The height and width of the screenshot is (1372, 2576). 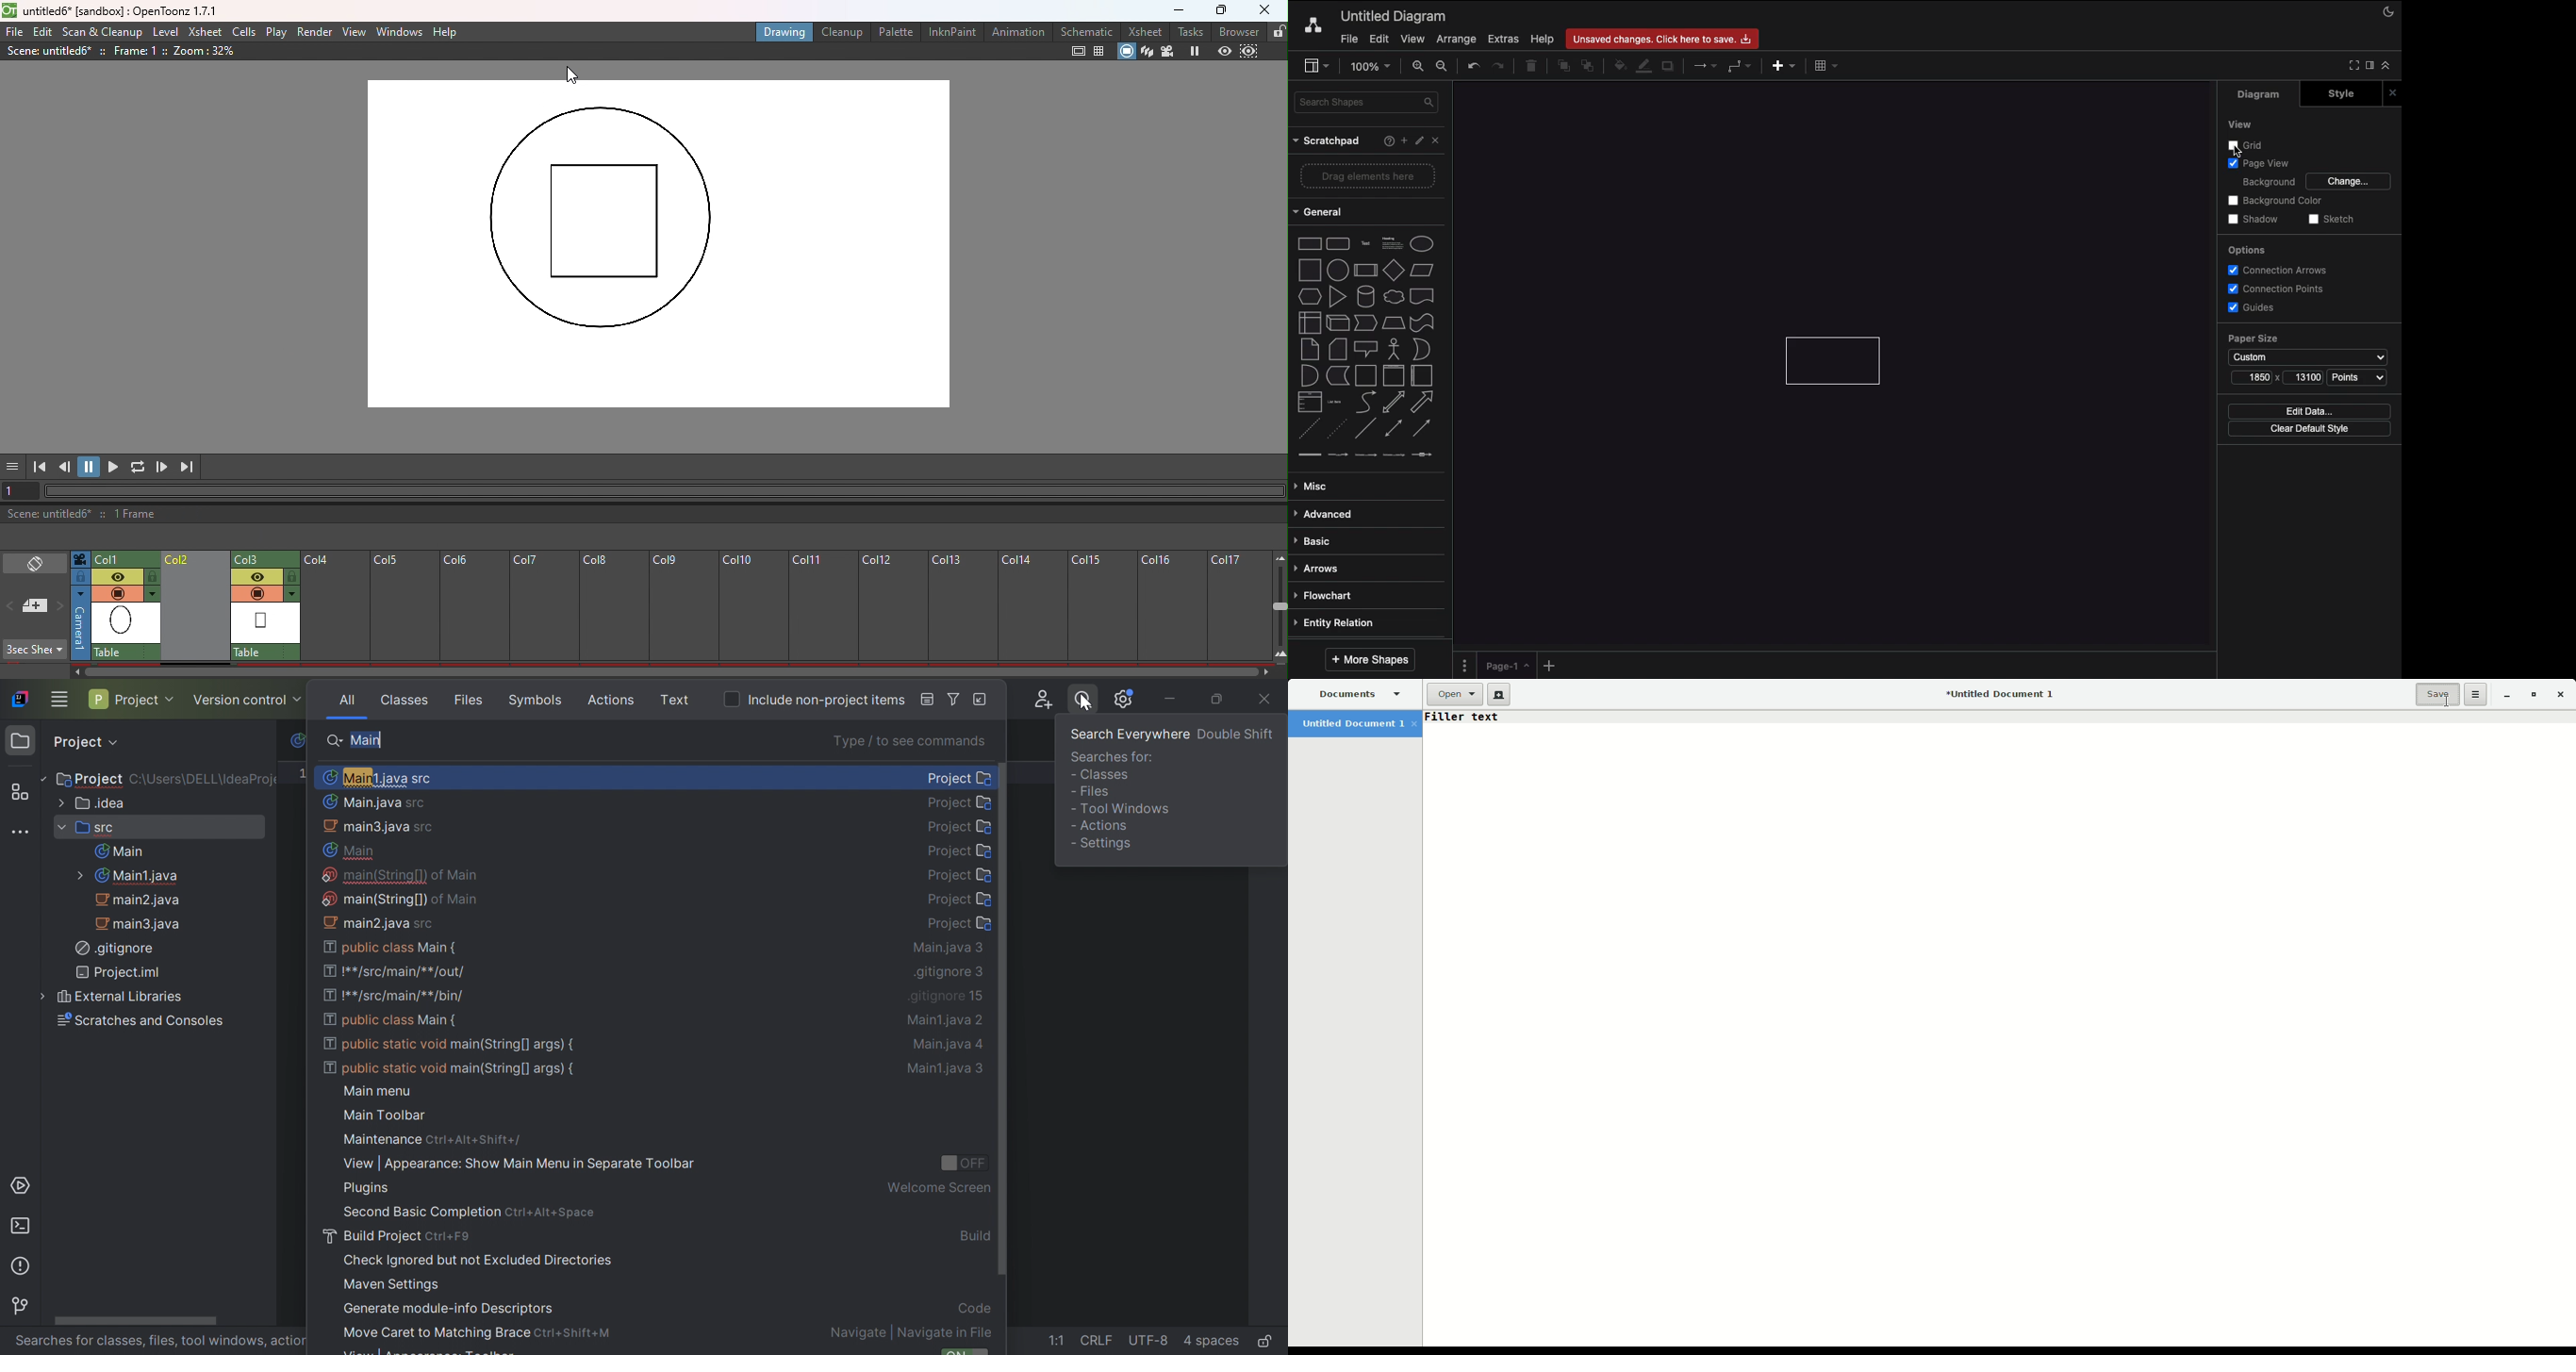 What do you see at coordinates (2241, 153) in the screenshot?
I see `cusor` at bounding box center [2241, 153].